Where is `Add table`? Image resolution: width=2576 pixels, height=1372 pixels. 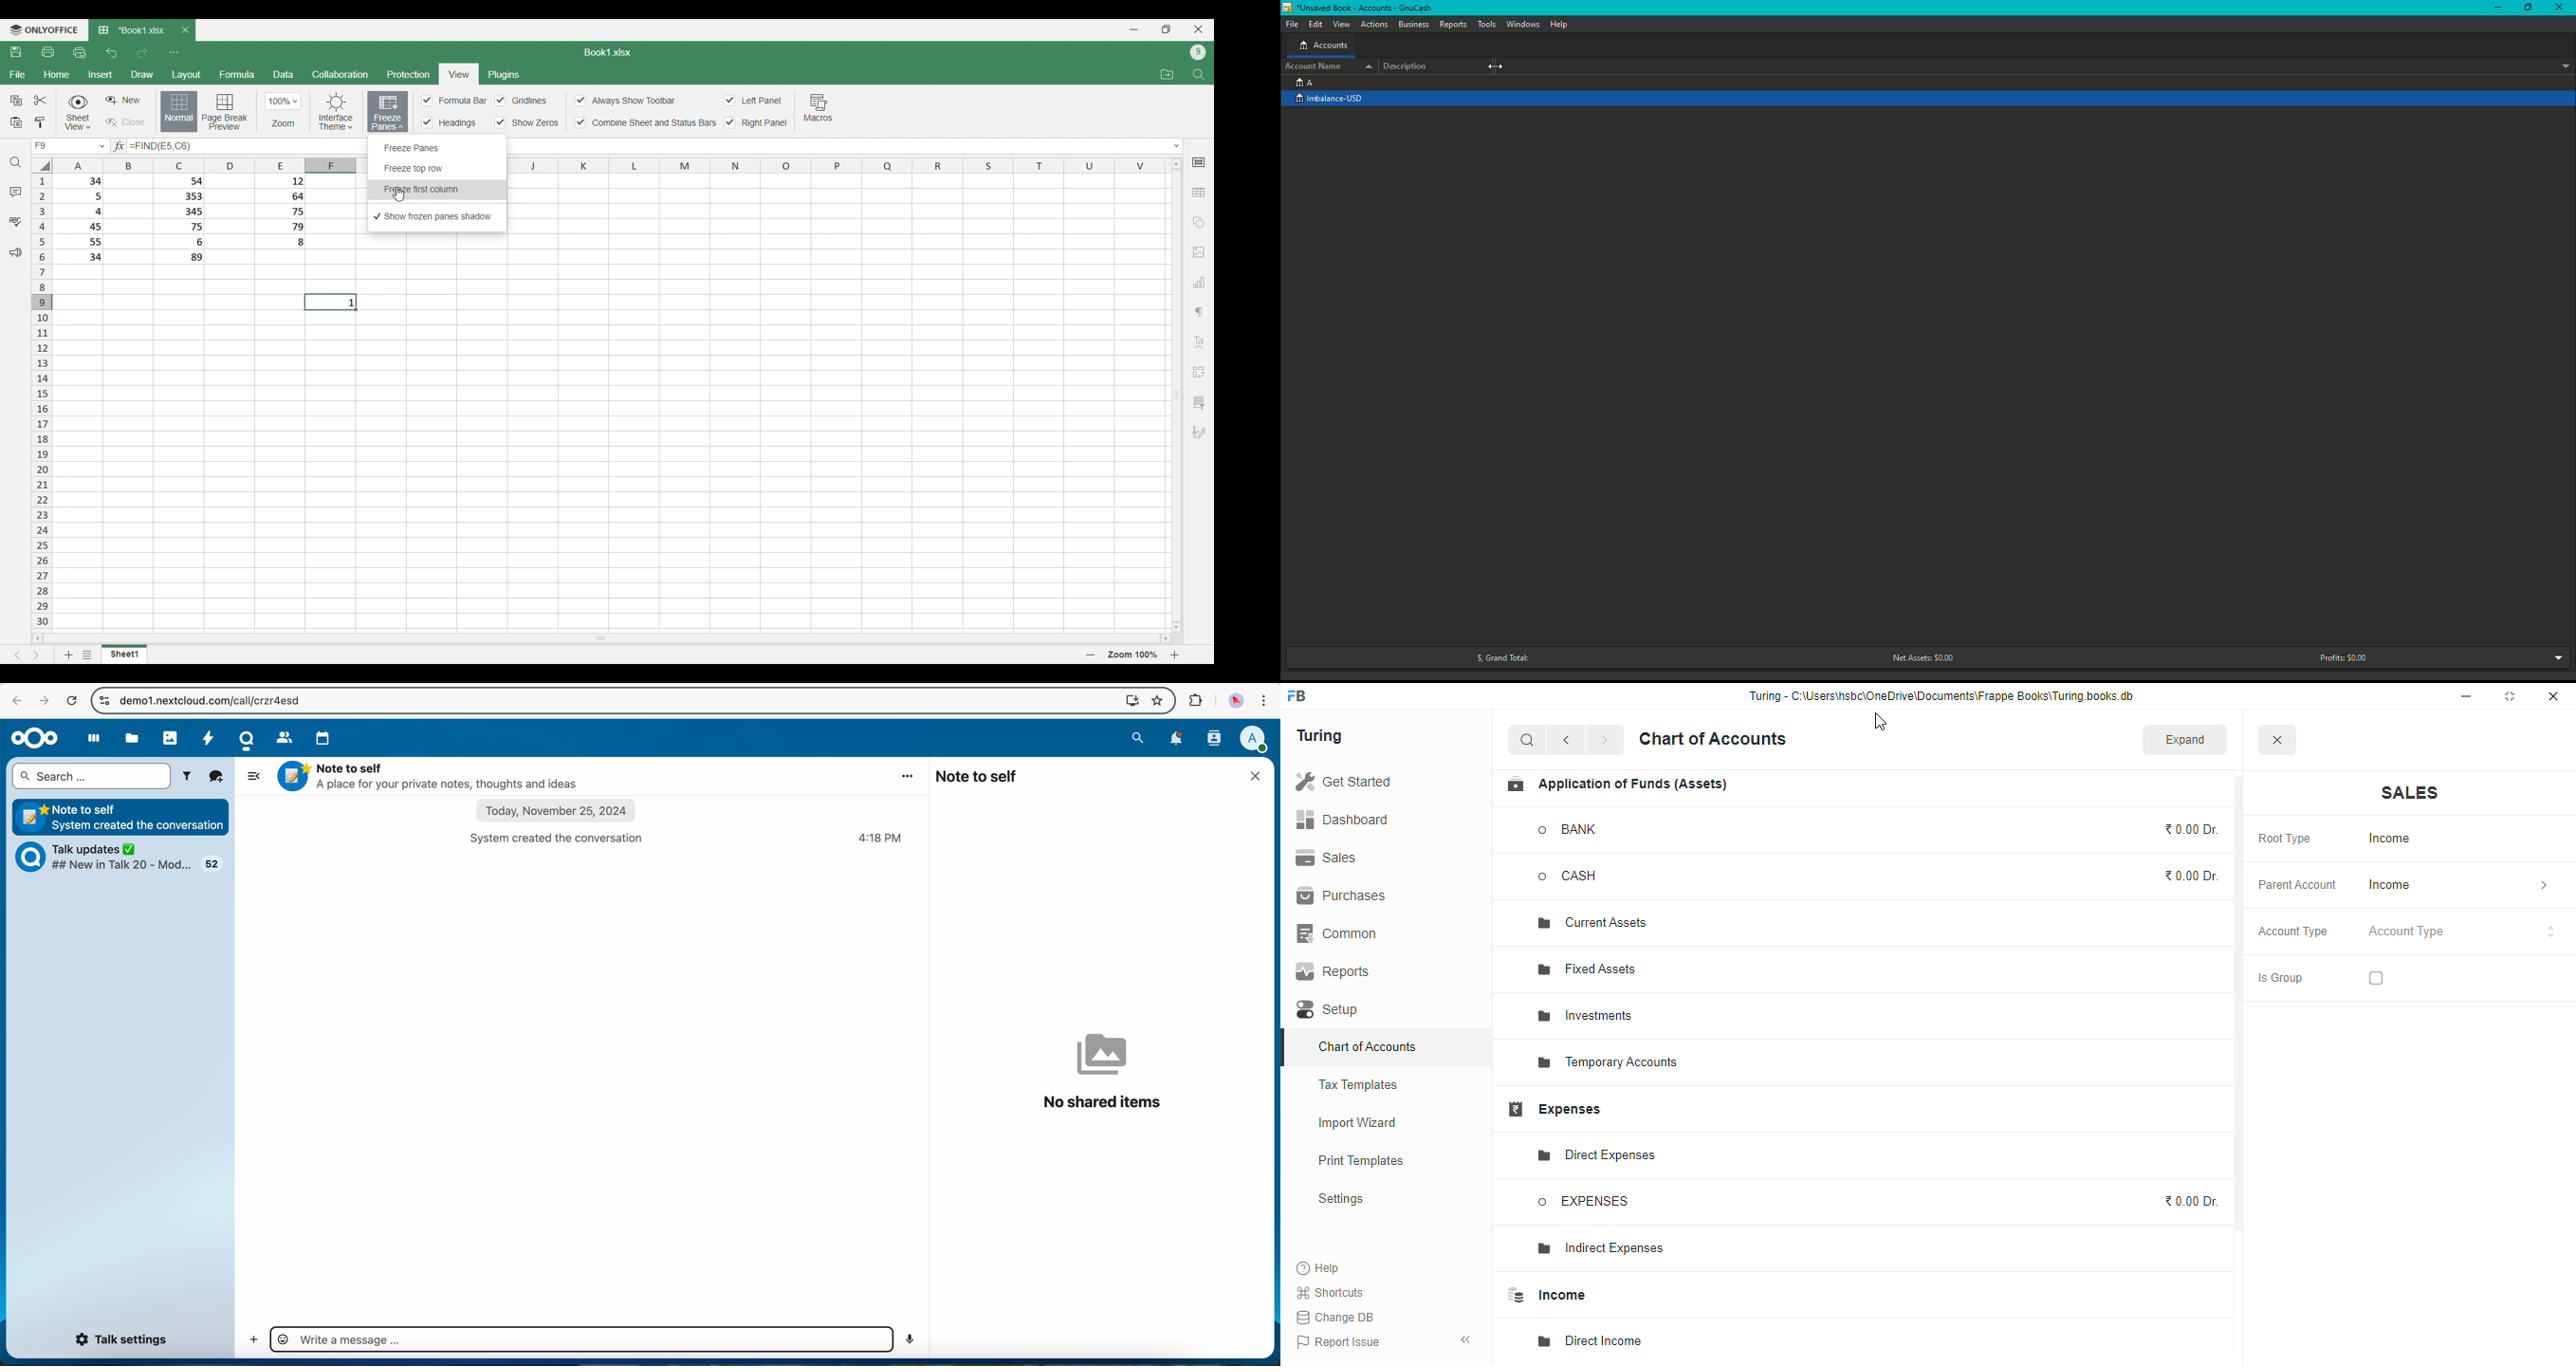
Add table is located at coordinates (1199, 192).